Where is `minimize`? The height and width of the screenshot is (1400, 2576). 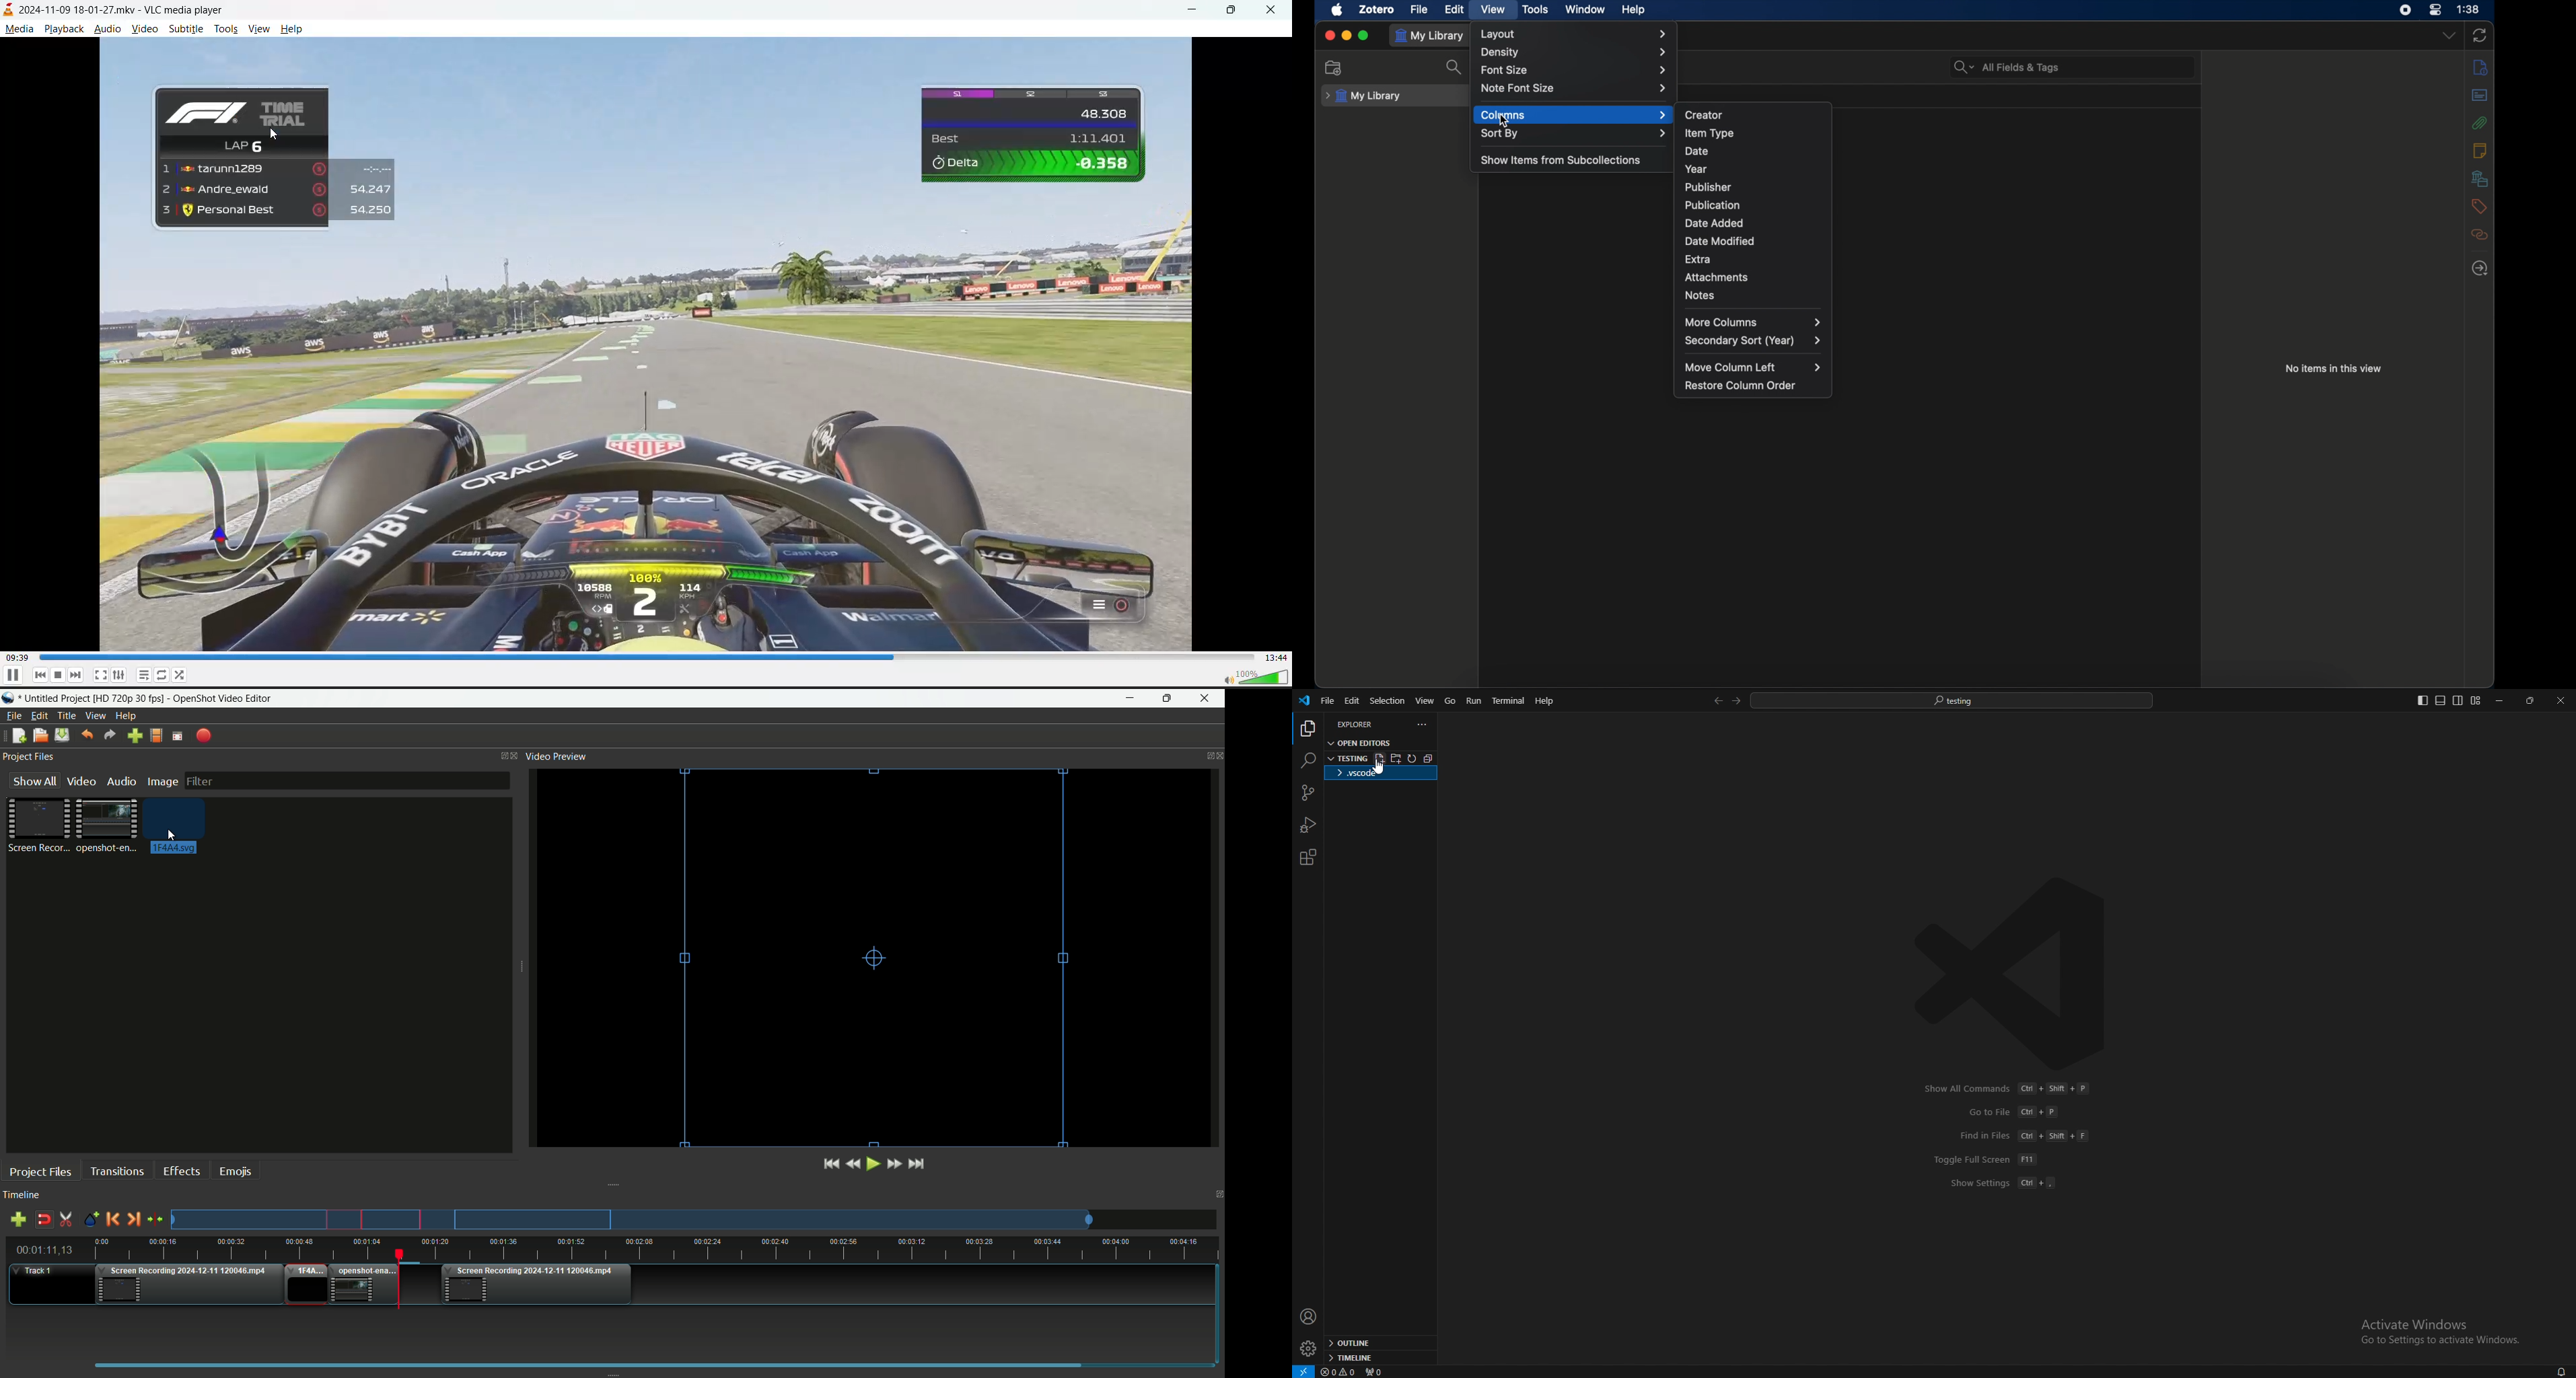 minimize is located at coordinates (1198, 10).